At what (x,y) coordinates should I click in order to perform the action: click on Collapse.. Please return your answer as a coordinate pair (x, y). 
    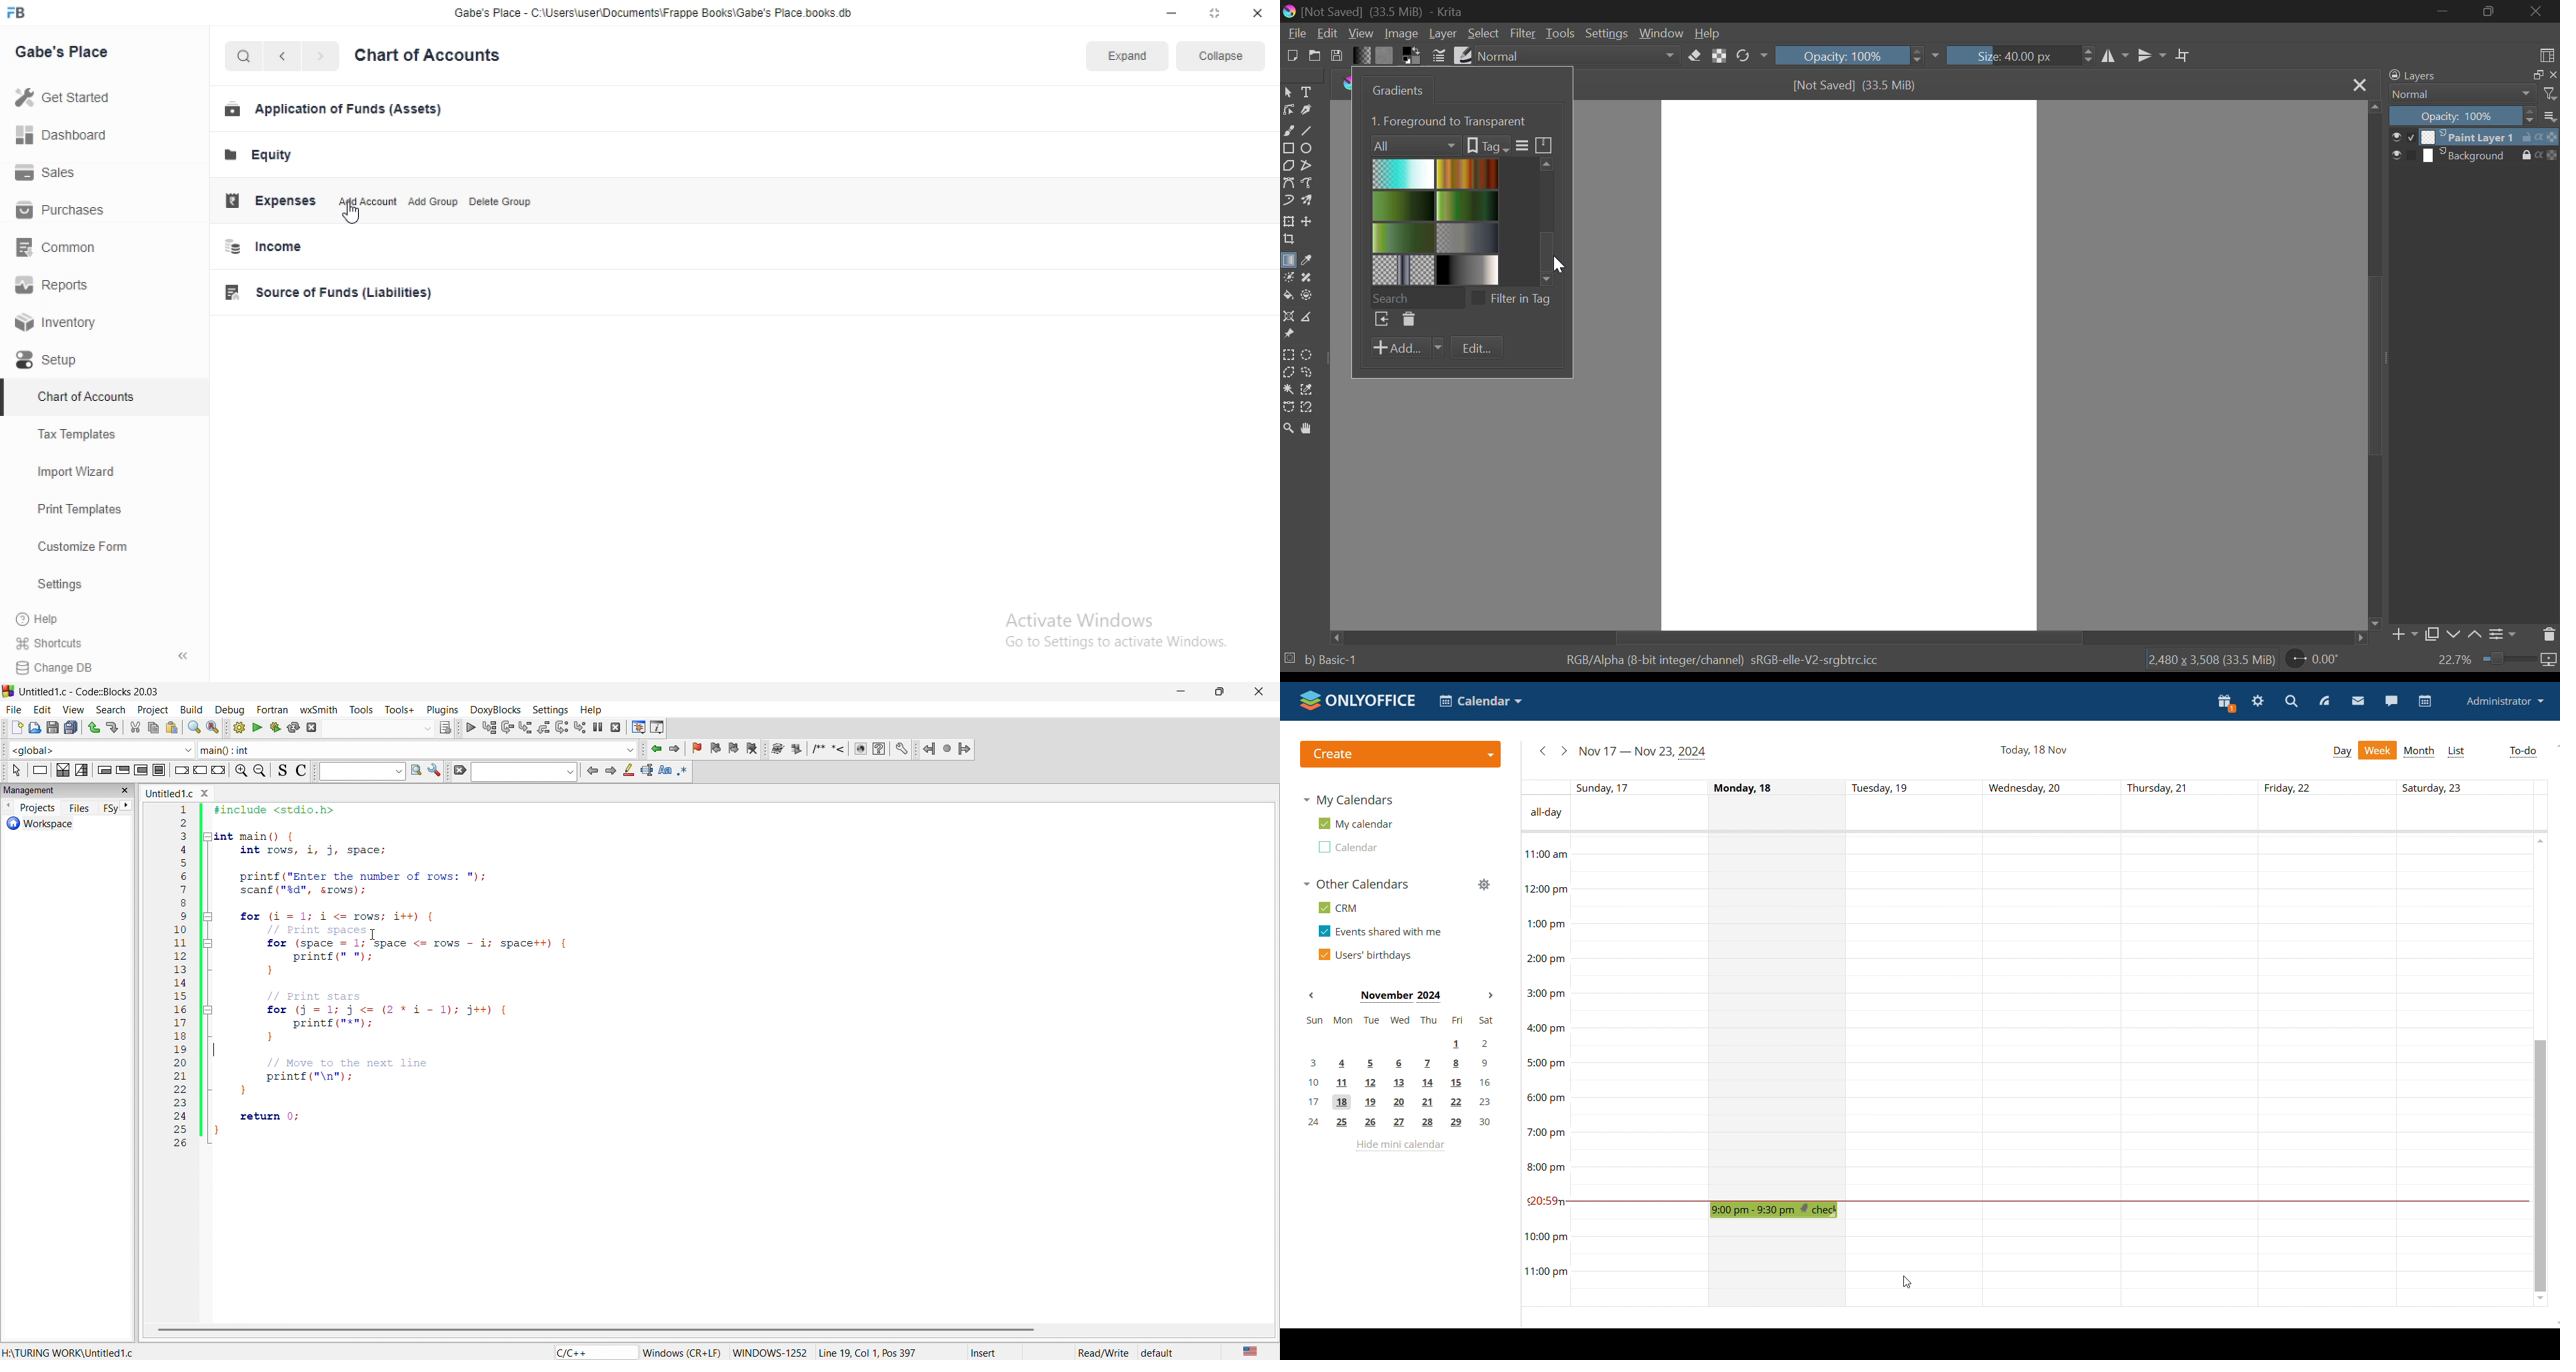
    Looking at the image, I should click on (1225, 57).